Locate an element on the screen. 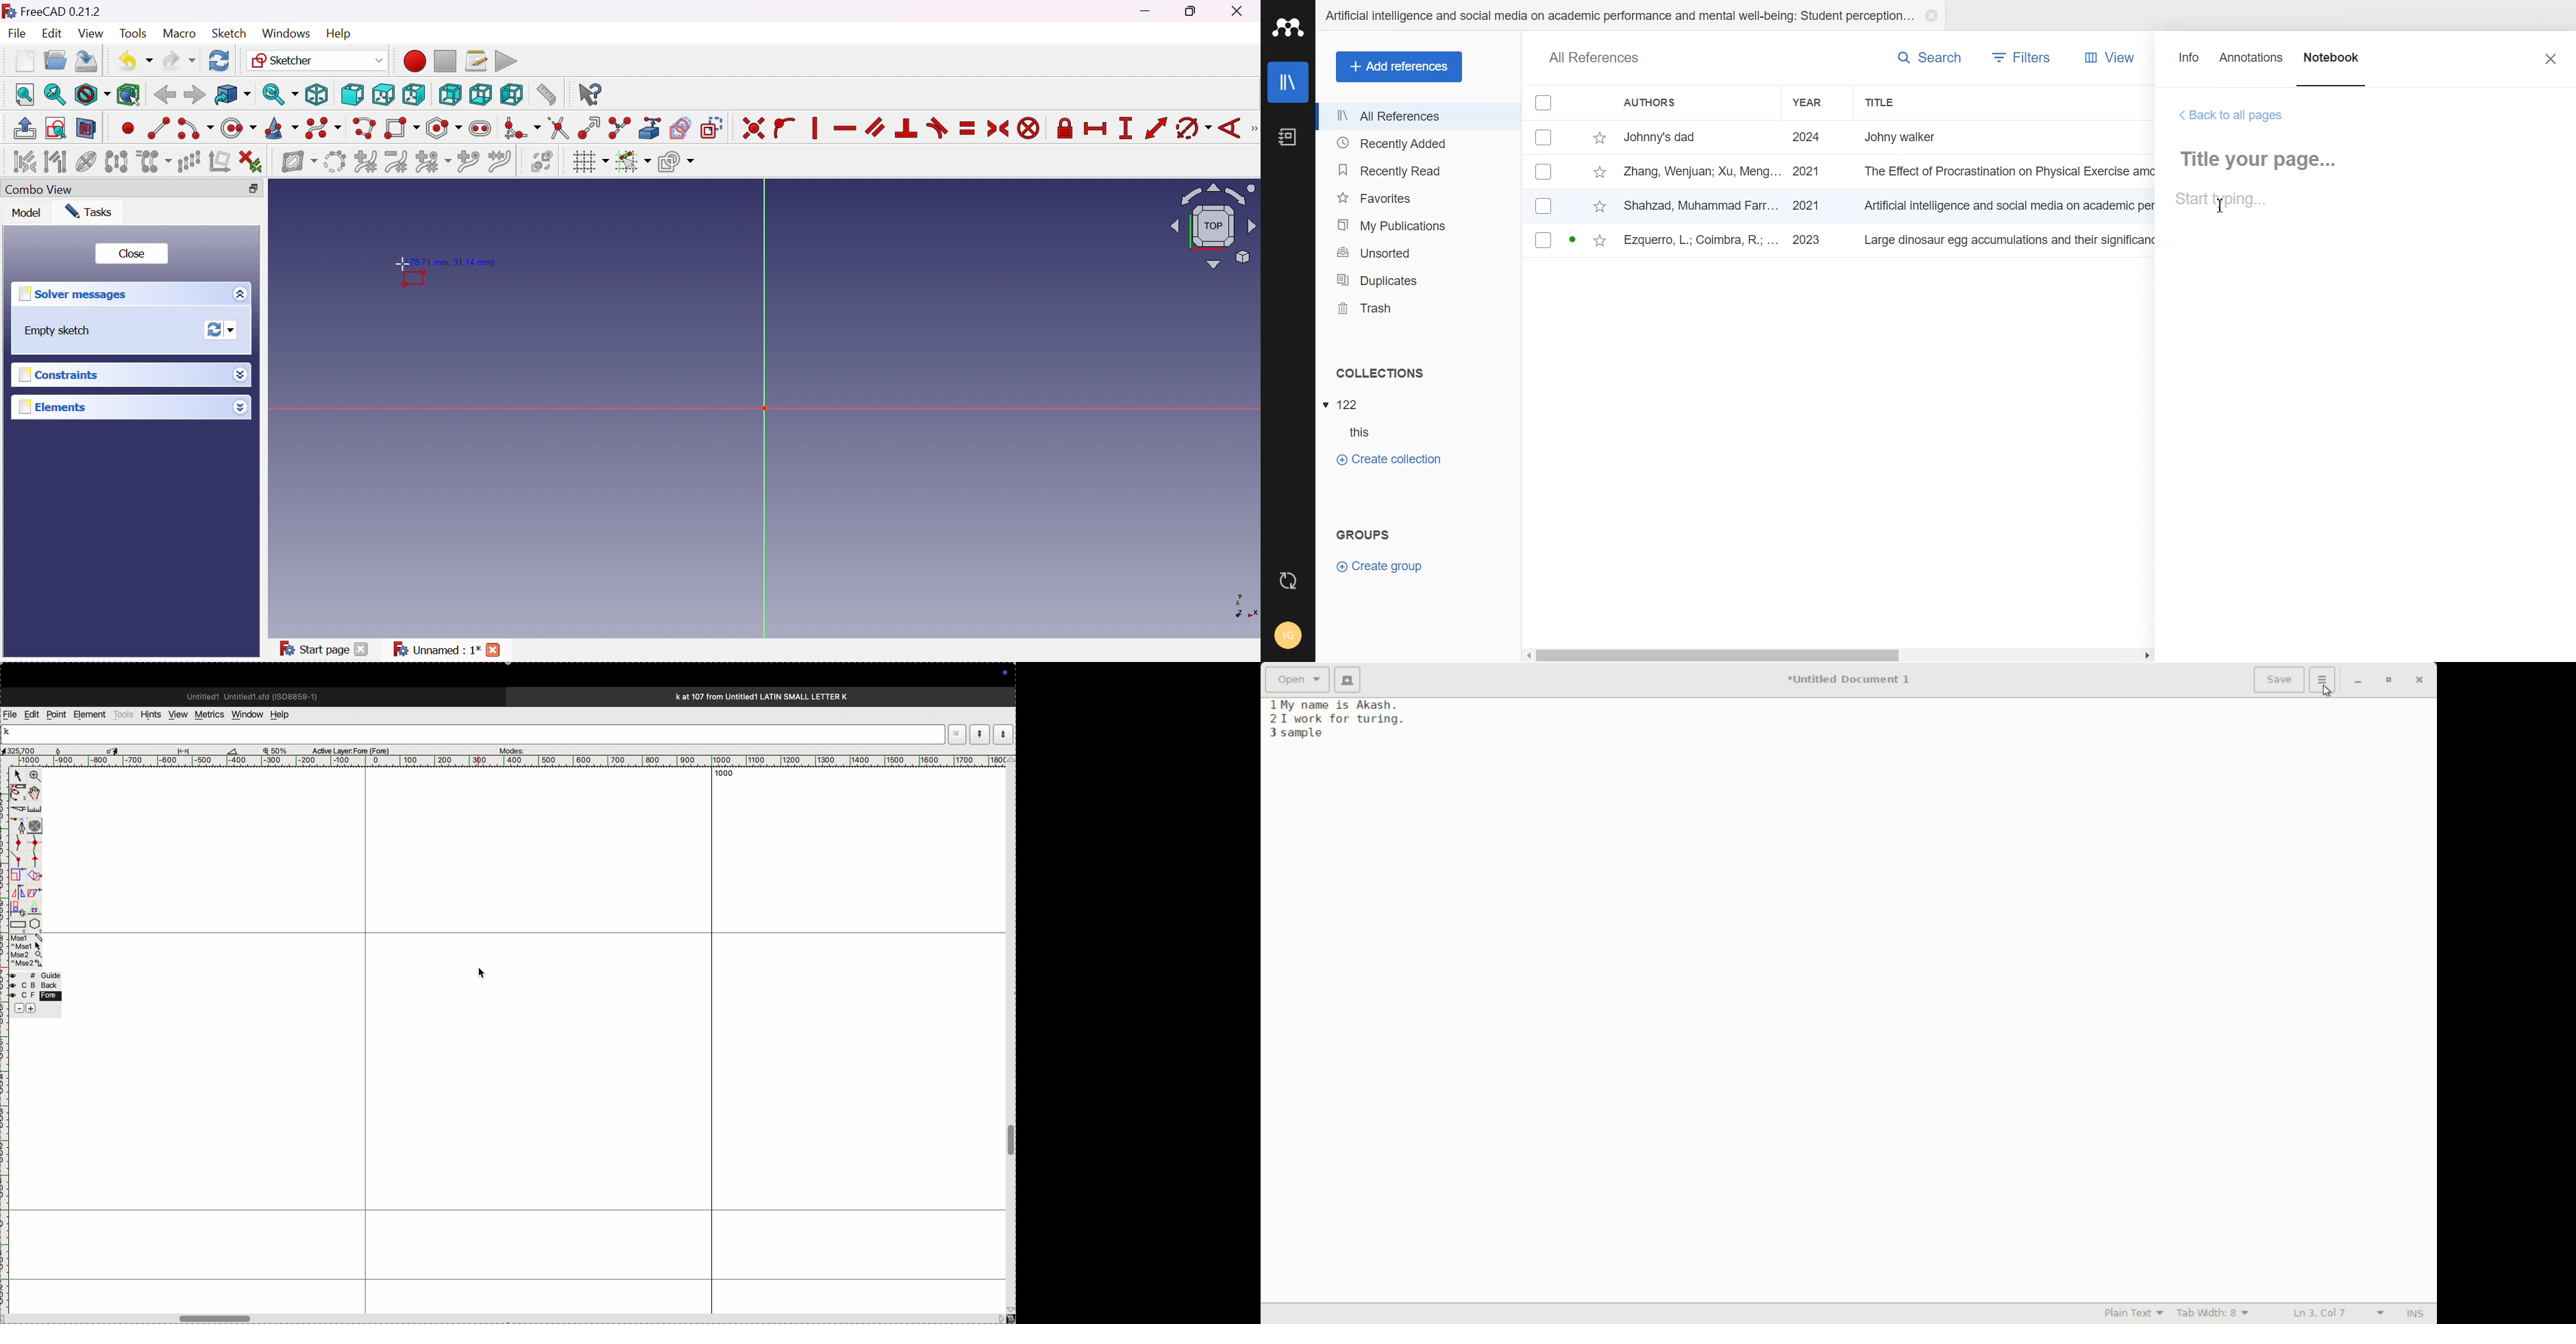 This screenshot has height=1344, width=2576. zoom is located at coordinates (279, 750).